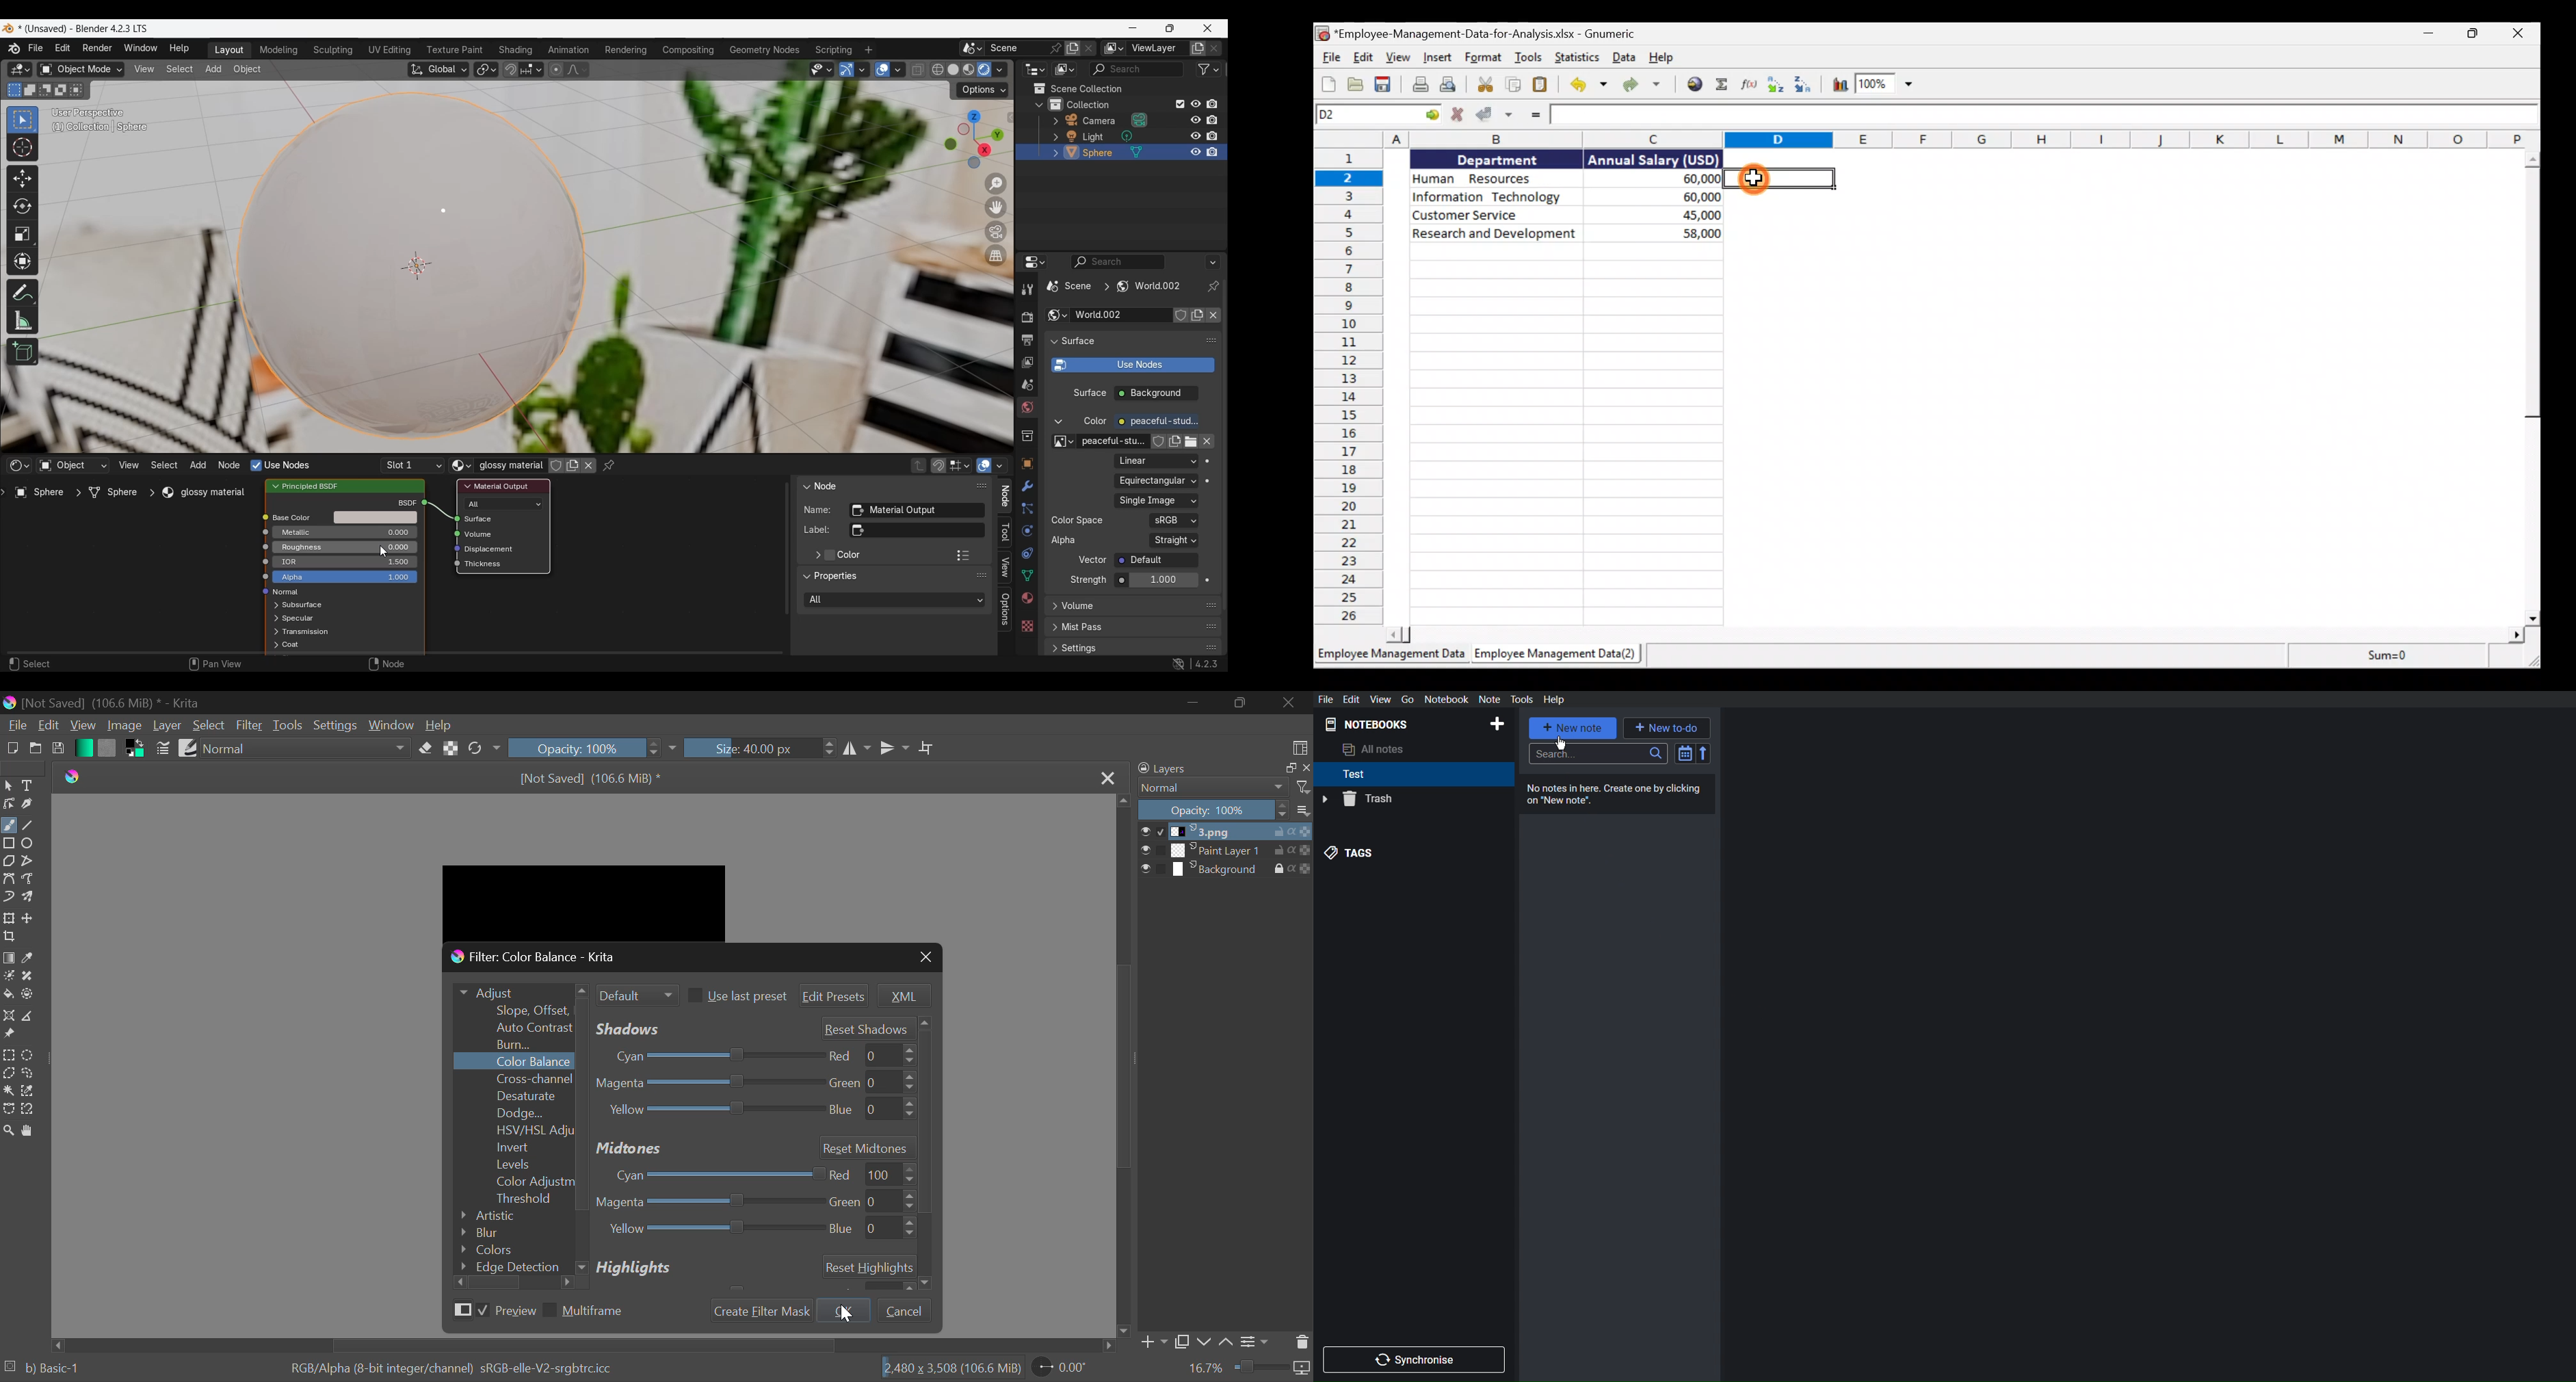 The height and width of the screenshot is (1400, 2576). What do you see at coordinates (135, 747) in the screenshot?
I see `Colors in Use` at bounding box center [135, 747].